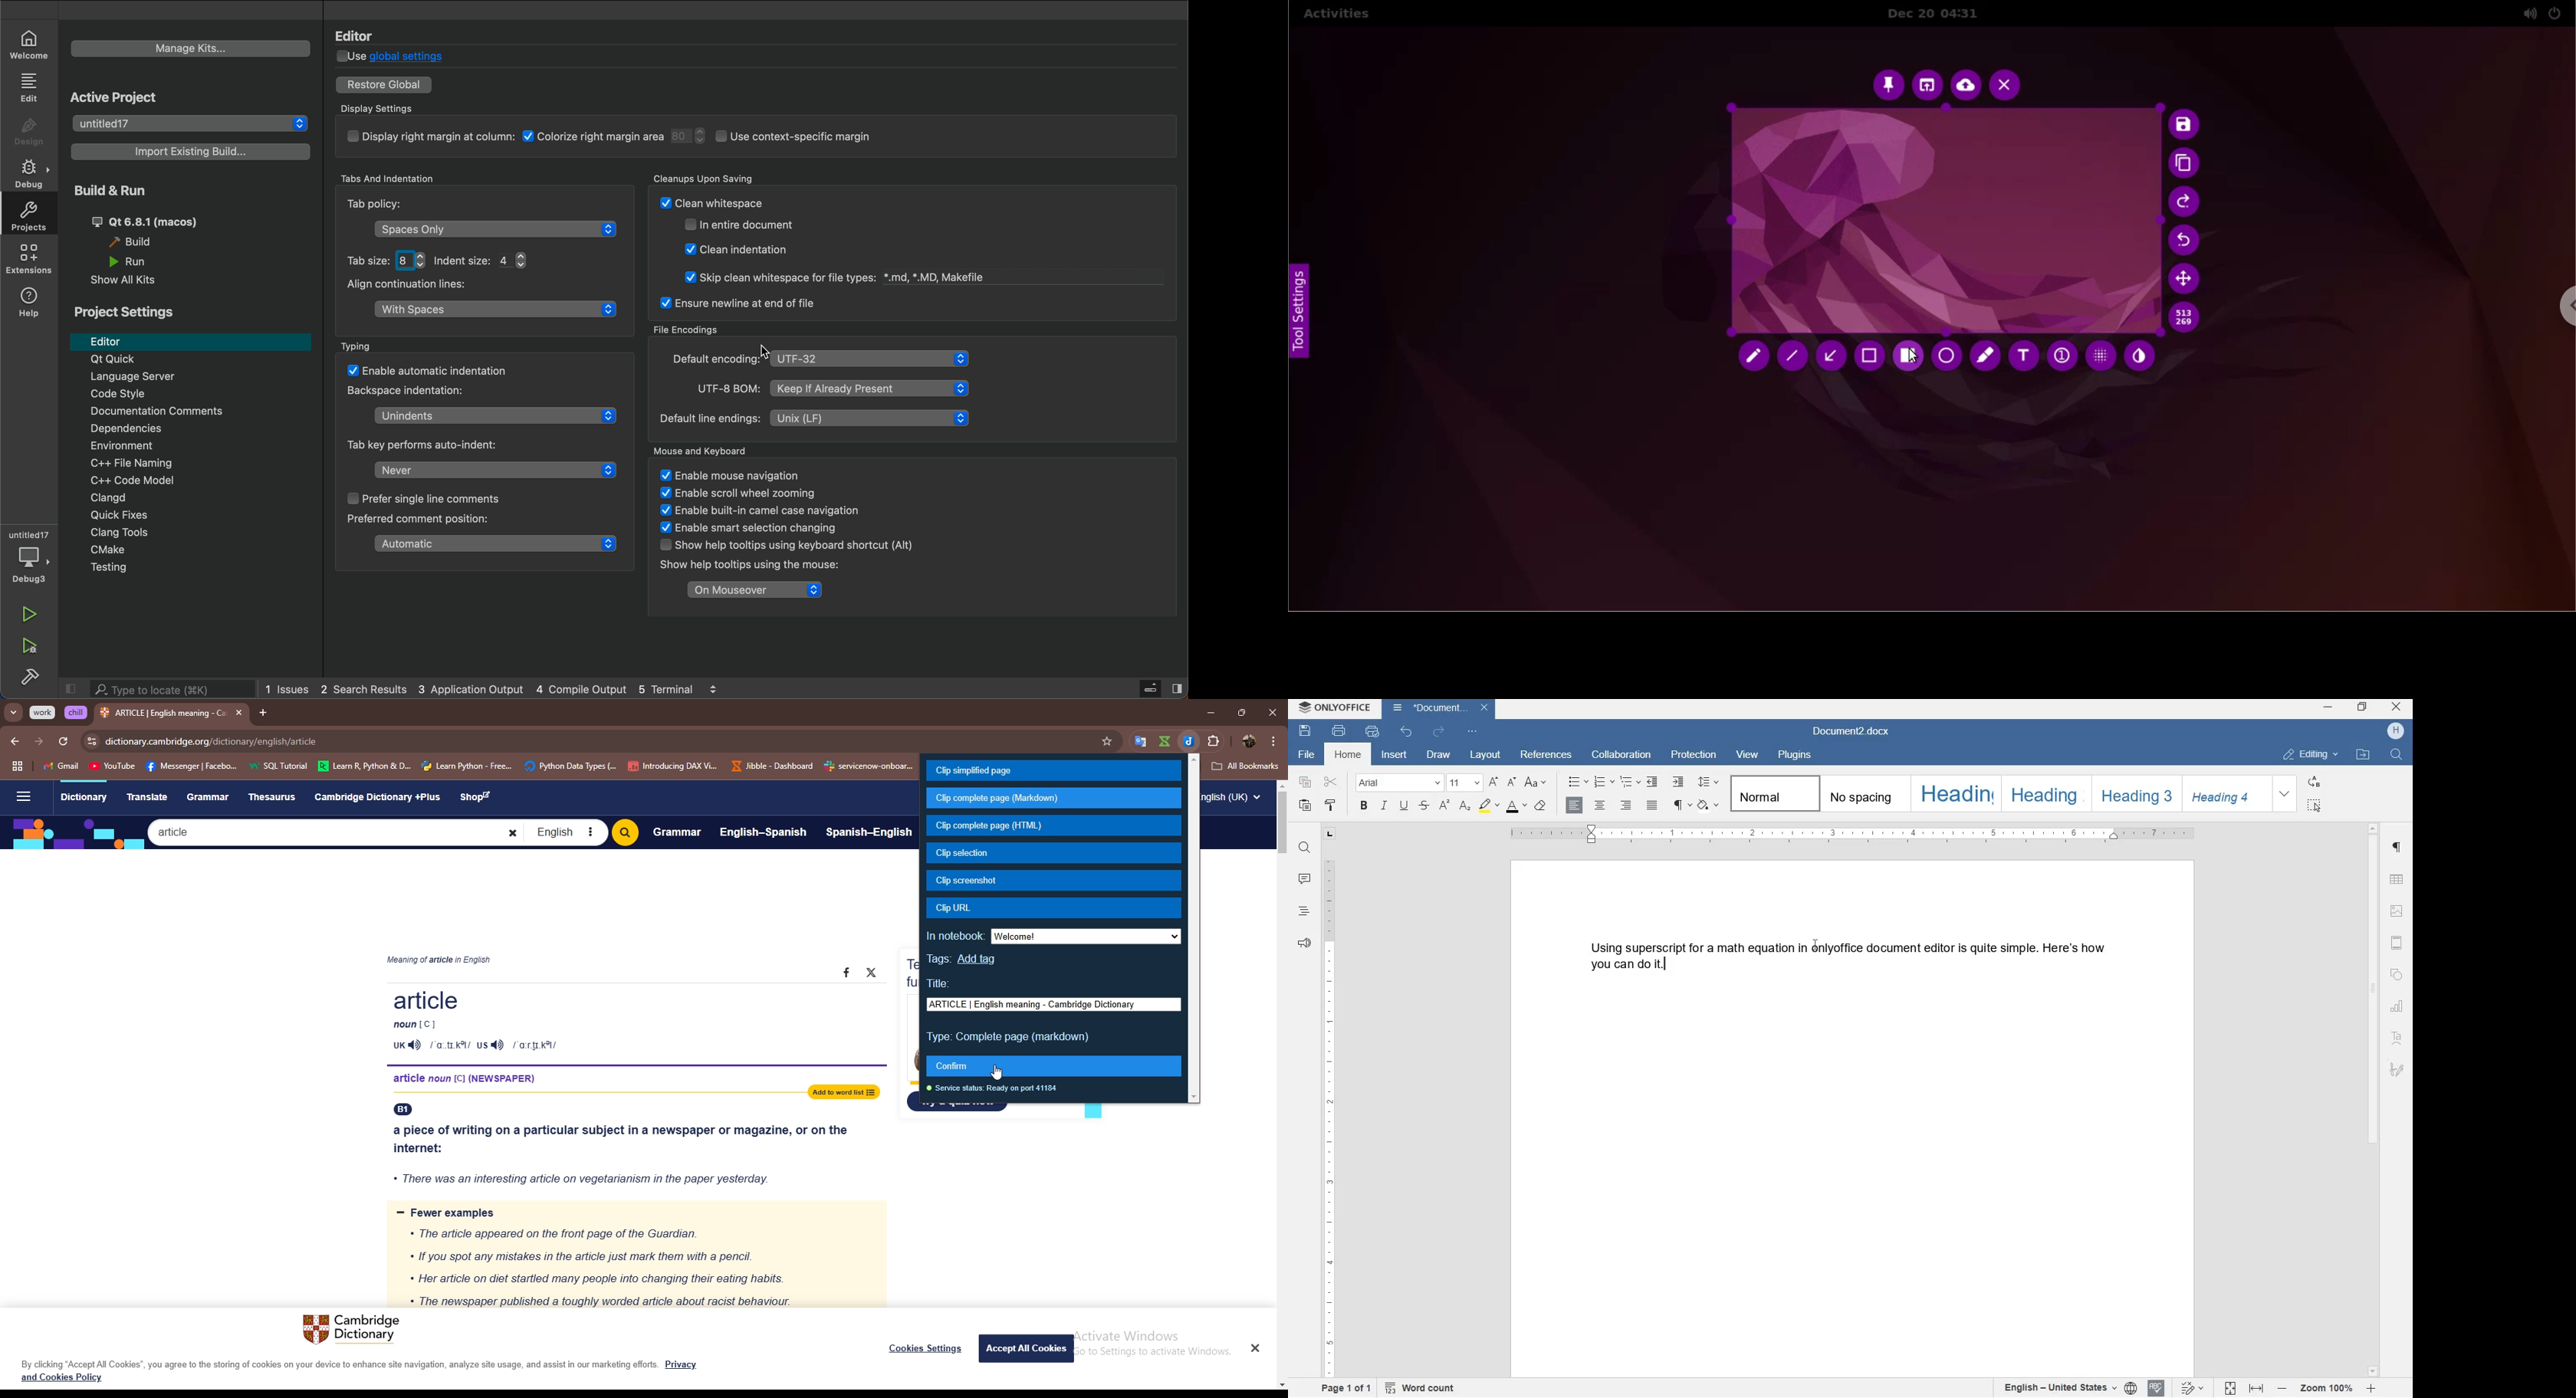  Describe the element at coordinates (677, 831) in the screenshot. I see `Grammar` at that location.